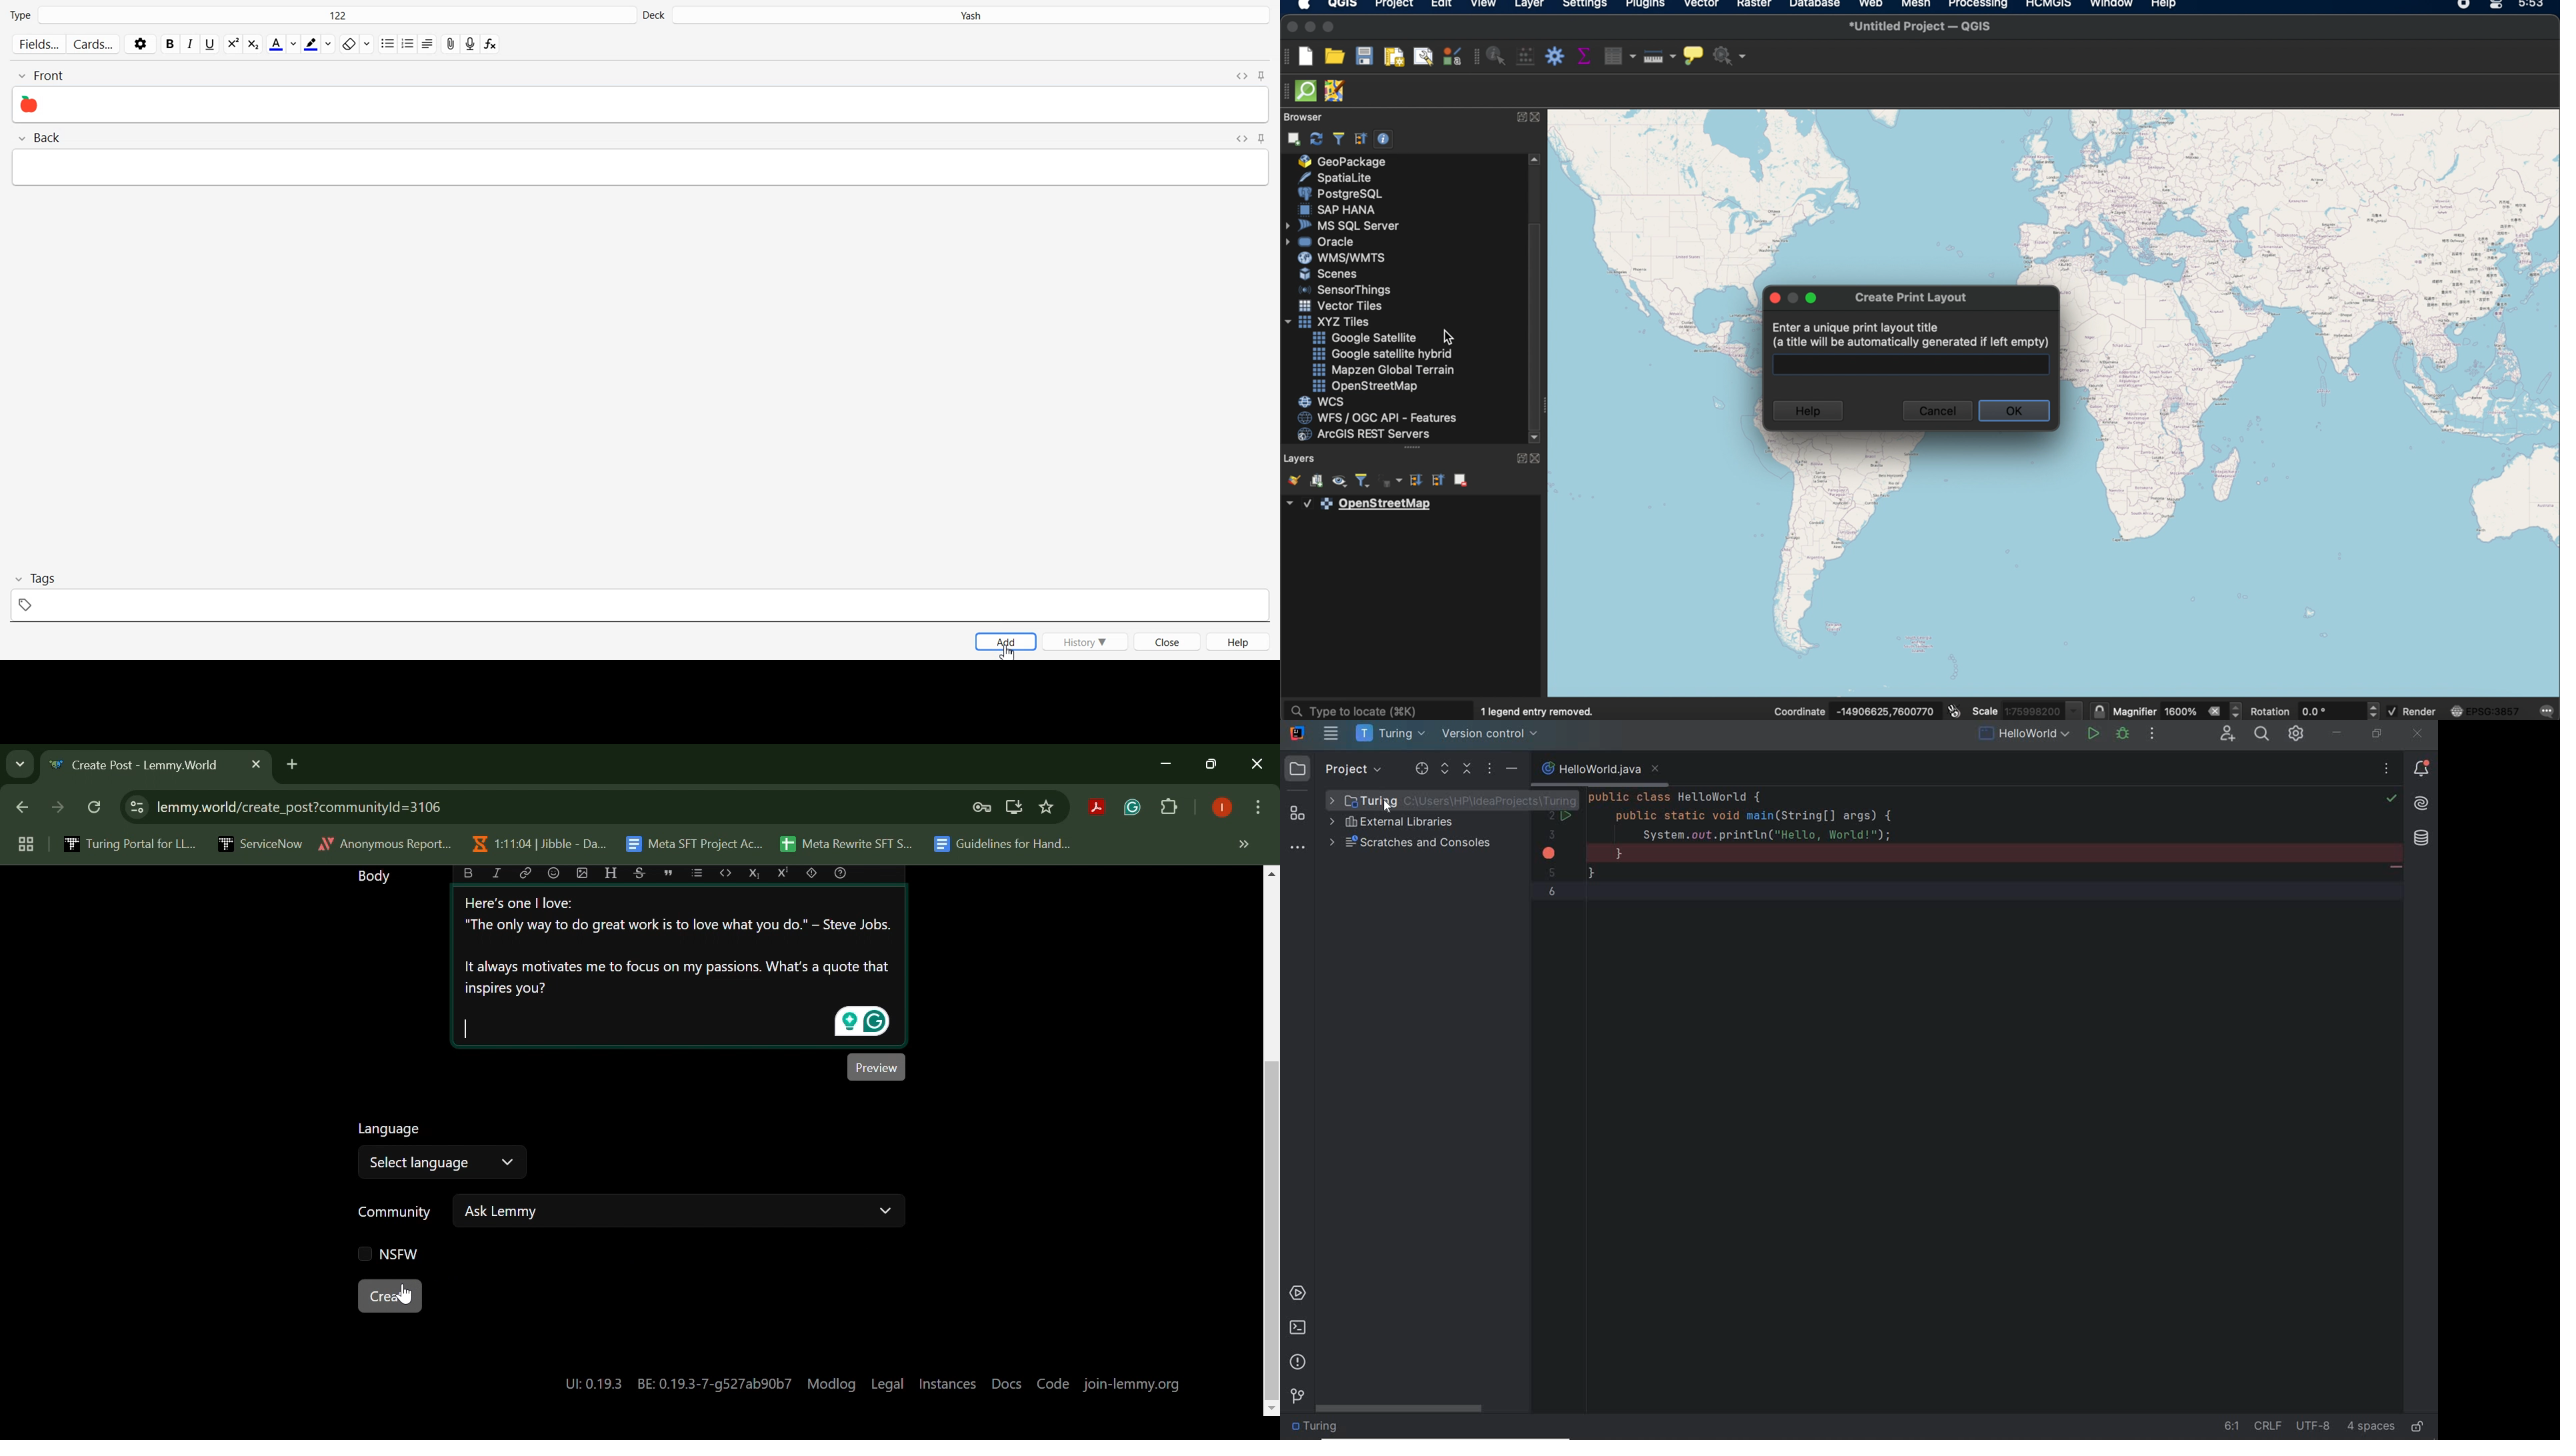 The height and width of the screenshot is (1456, 2576). I want to click on AI Assistant, so click(2422, 804).